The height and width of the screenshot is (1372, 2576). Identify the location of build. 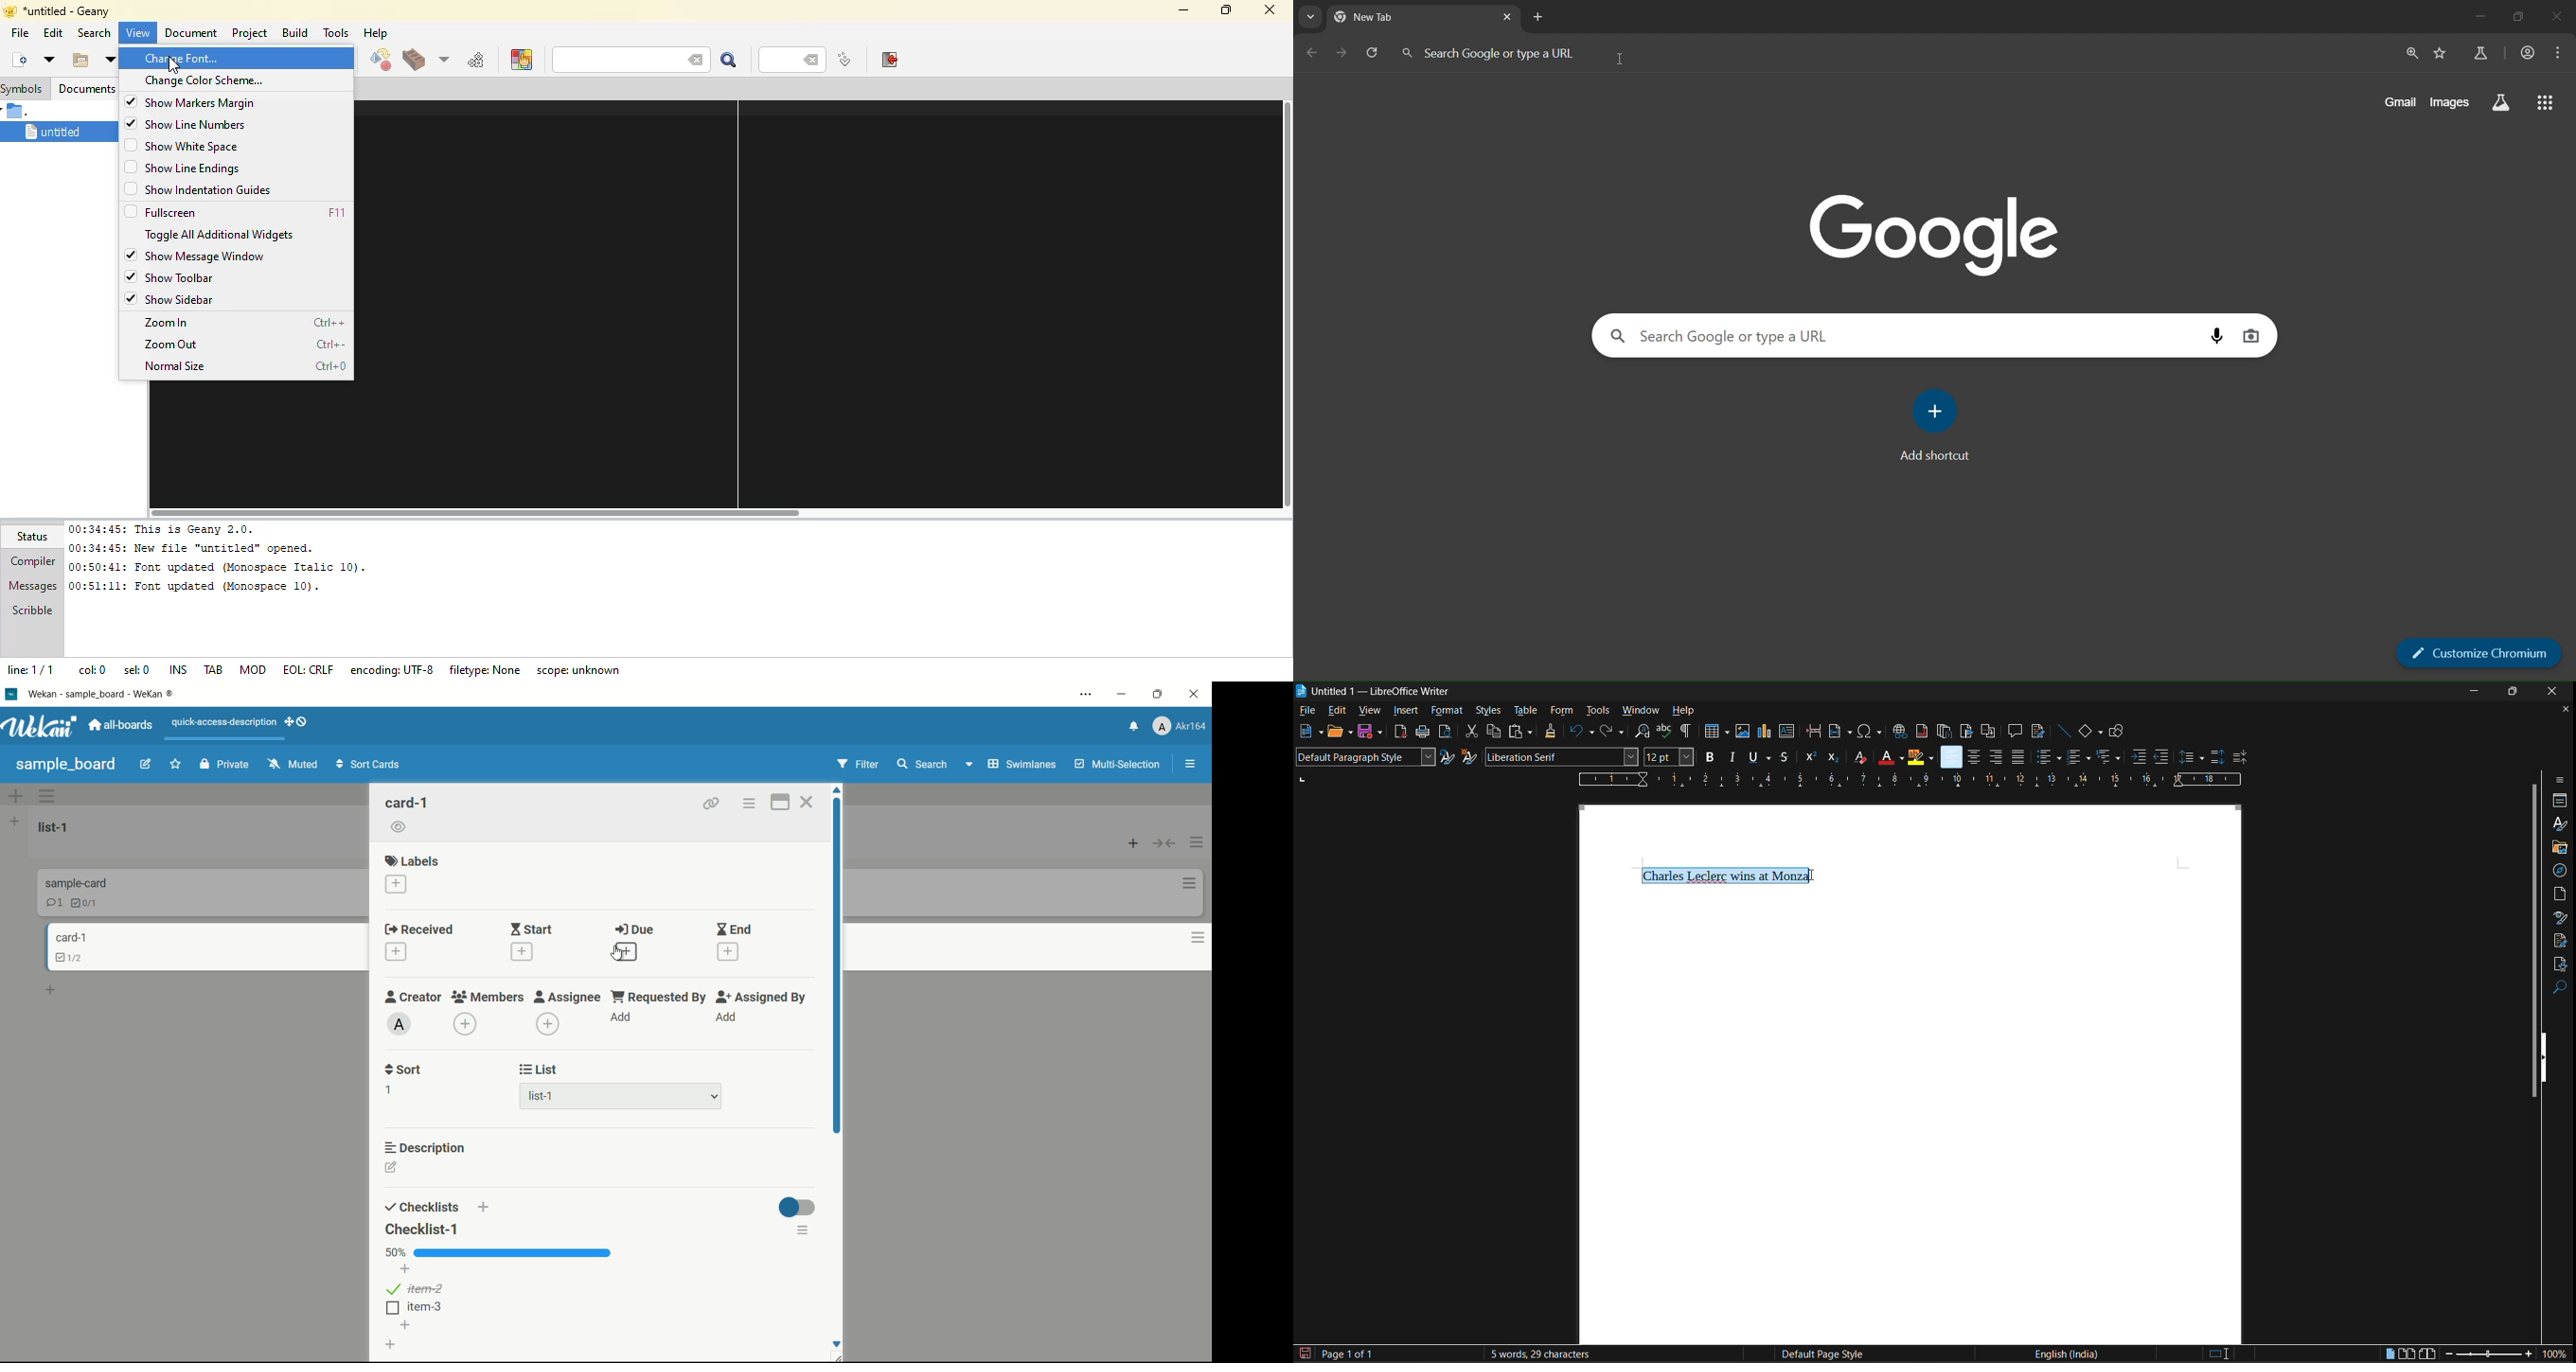
(413, 62).